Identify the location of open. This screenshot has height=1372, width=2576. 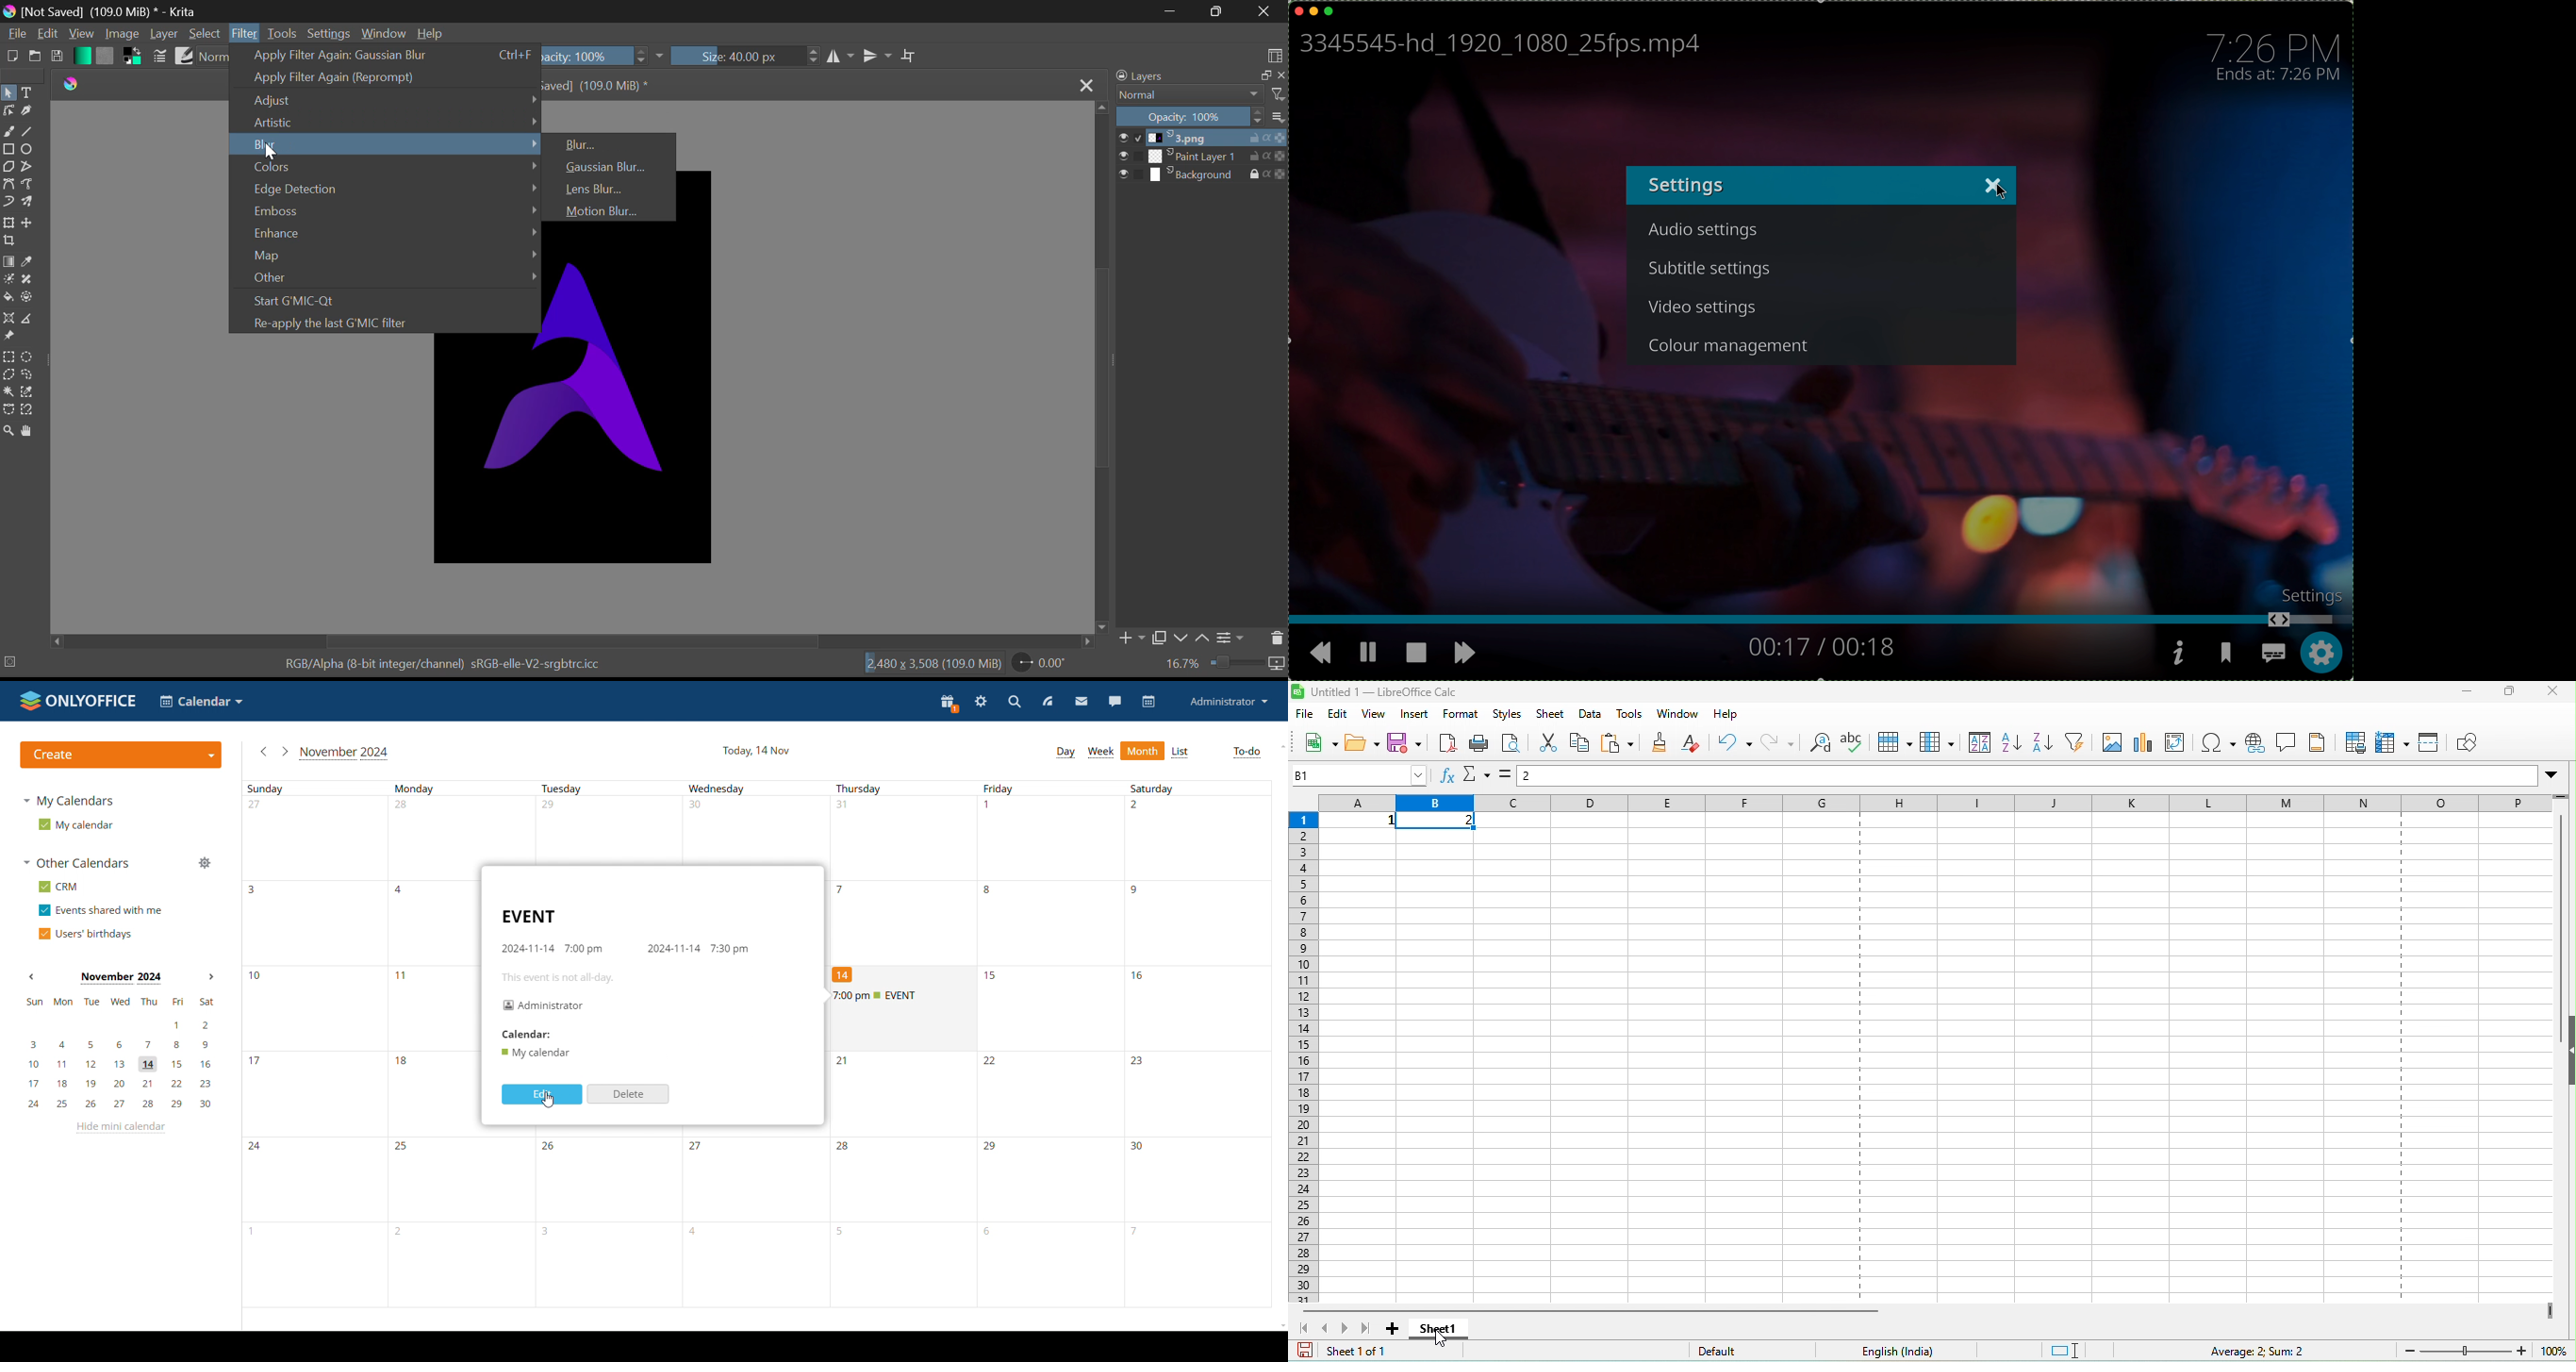
(1362, 742).